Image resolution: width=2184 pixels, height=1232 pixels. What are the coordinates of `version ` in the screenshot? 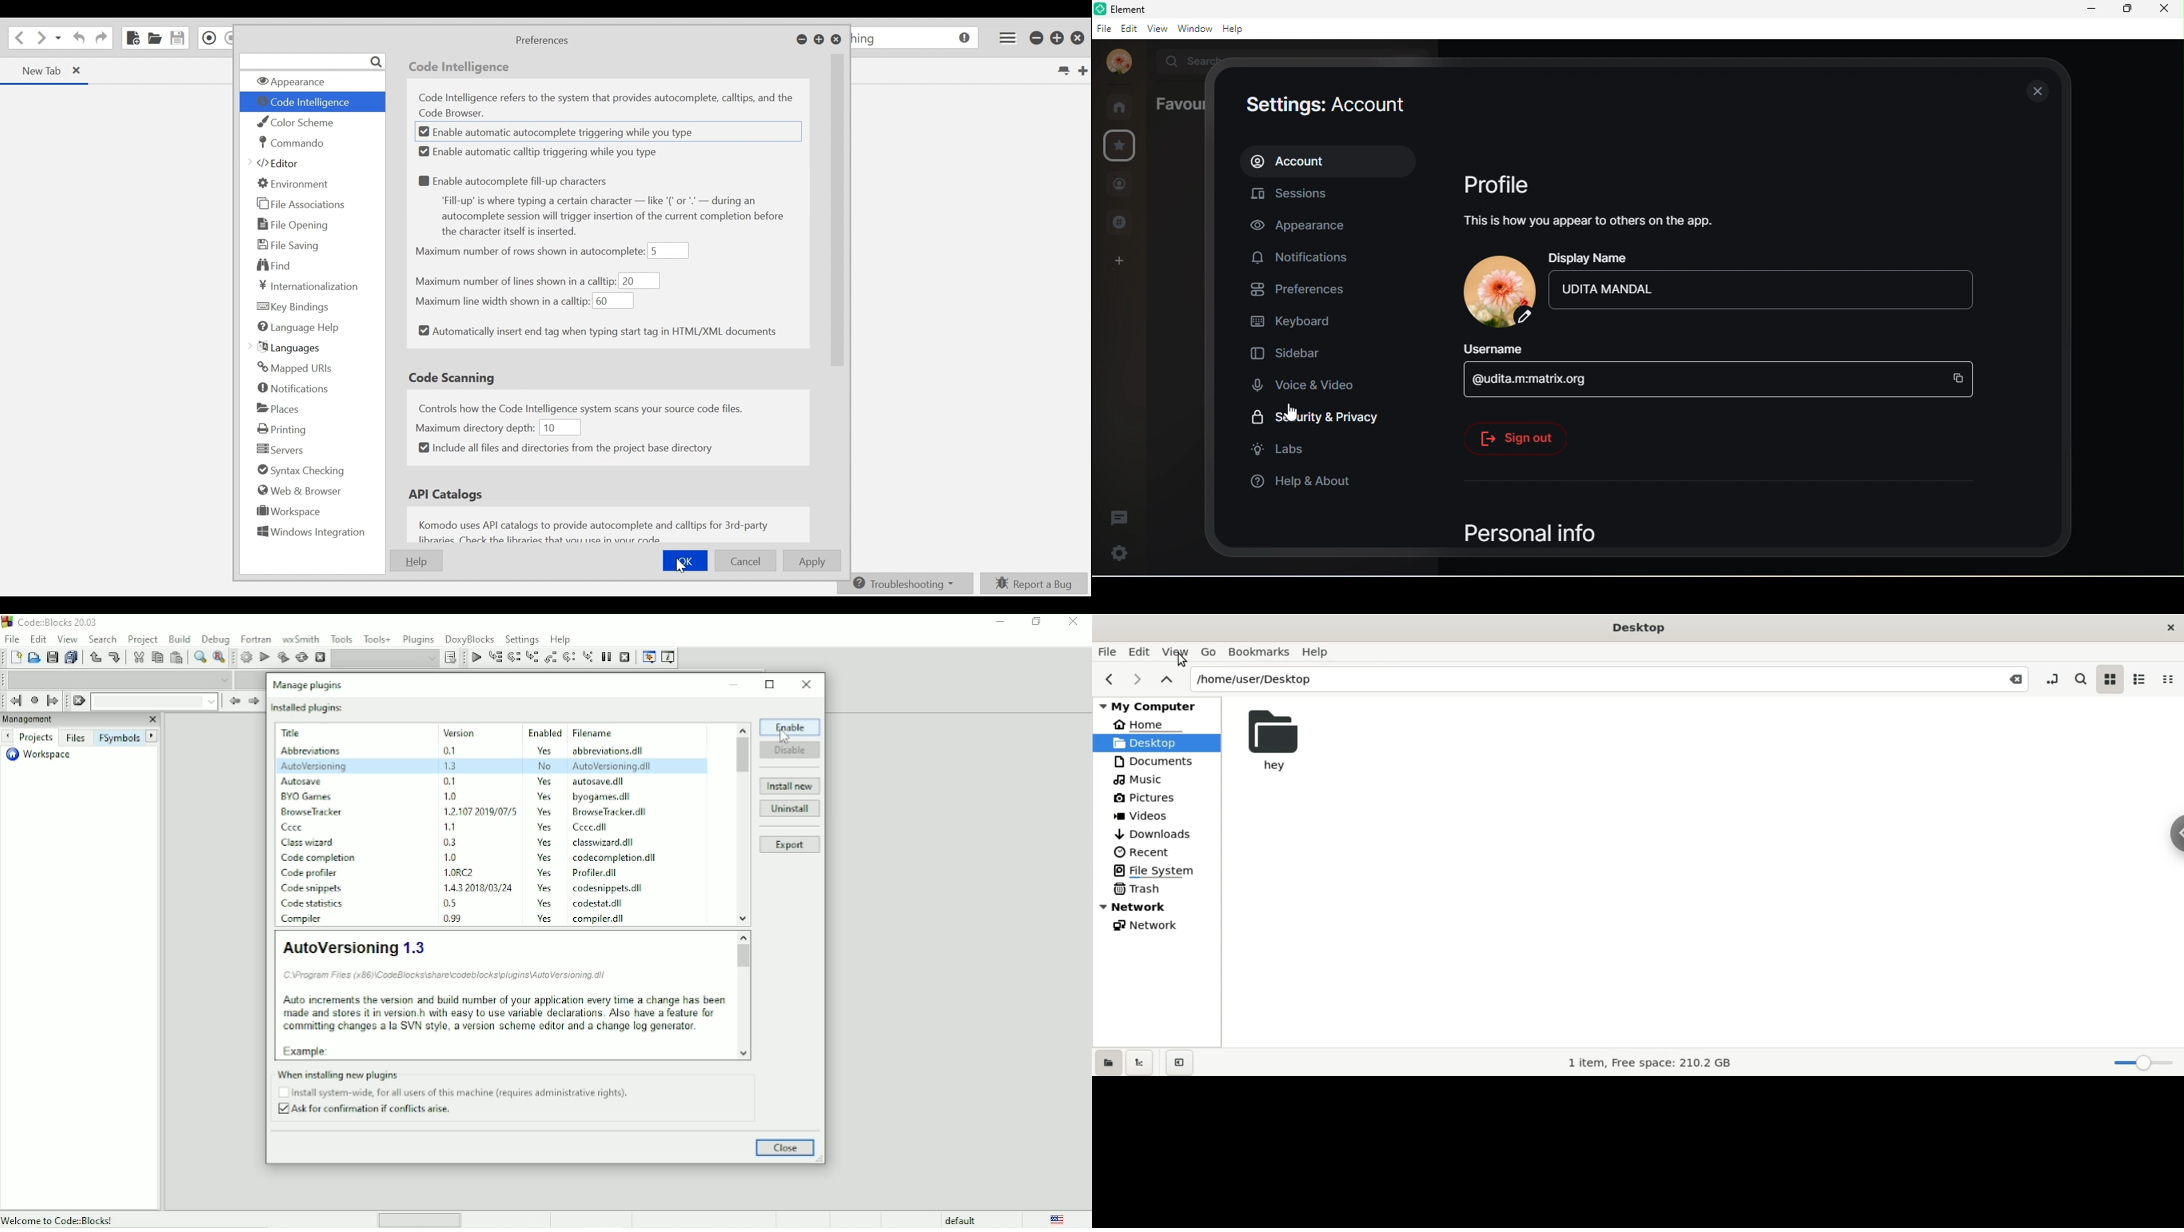 It's located at (476, 810).